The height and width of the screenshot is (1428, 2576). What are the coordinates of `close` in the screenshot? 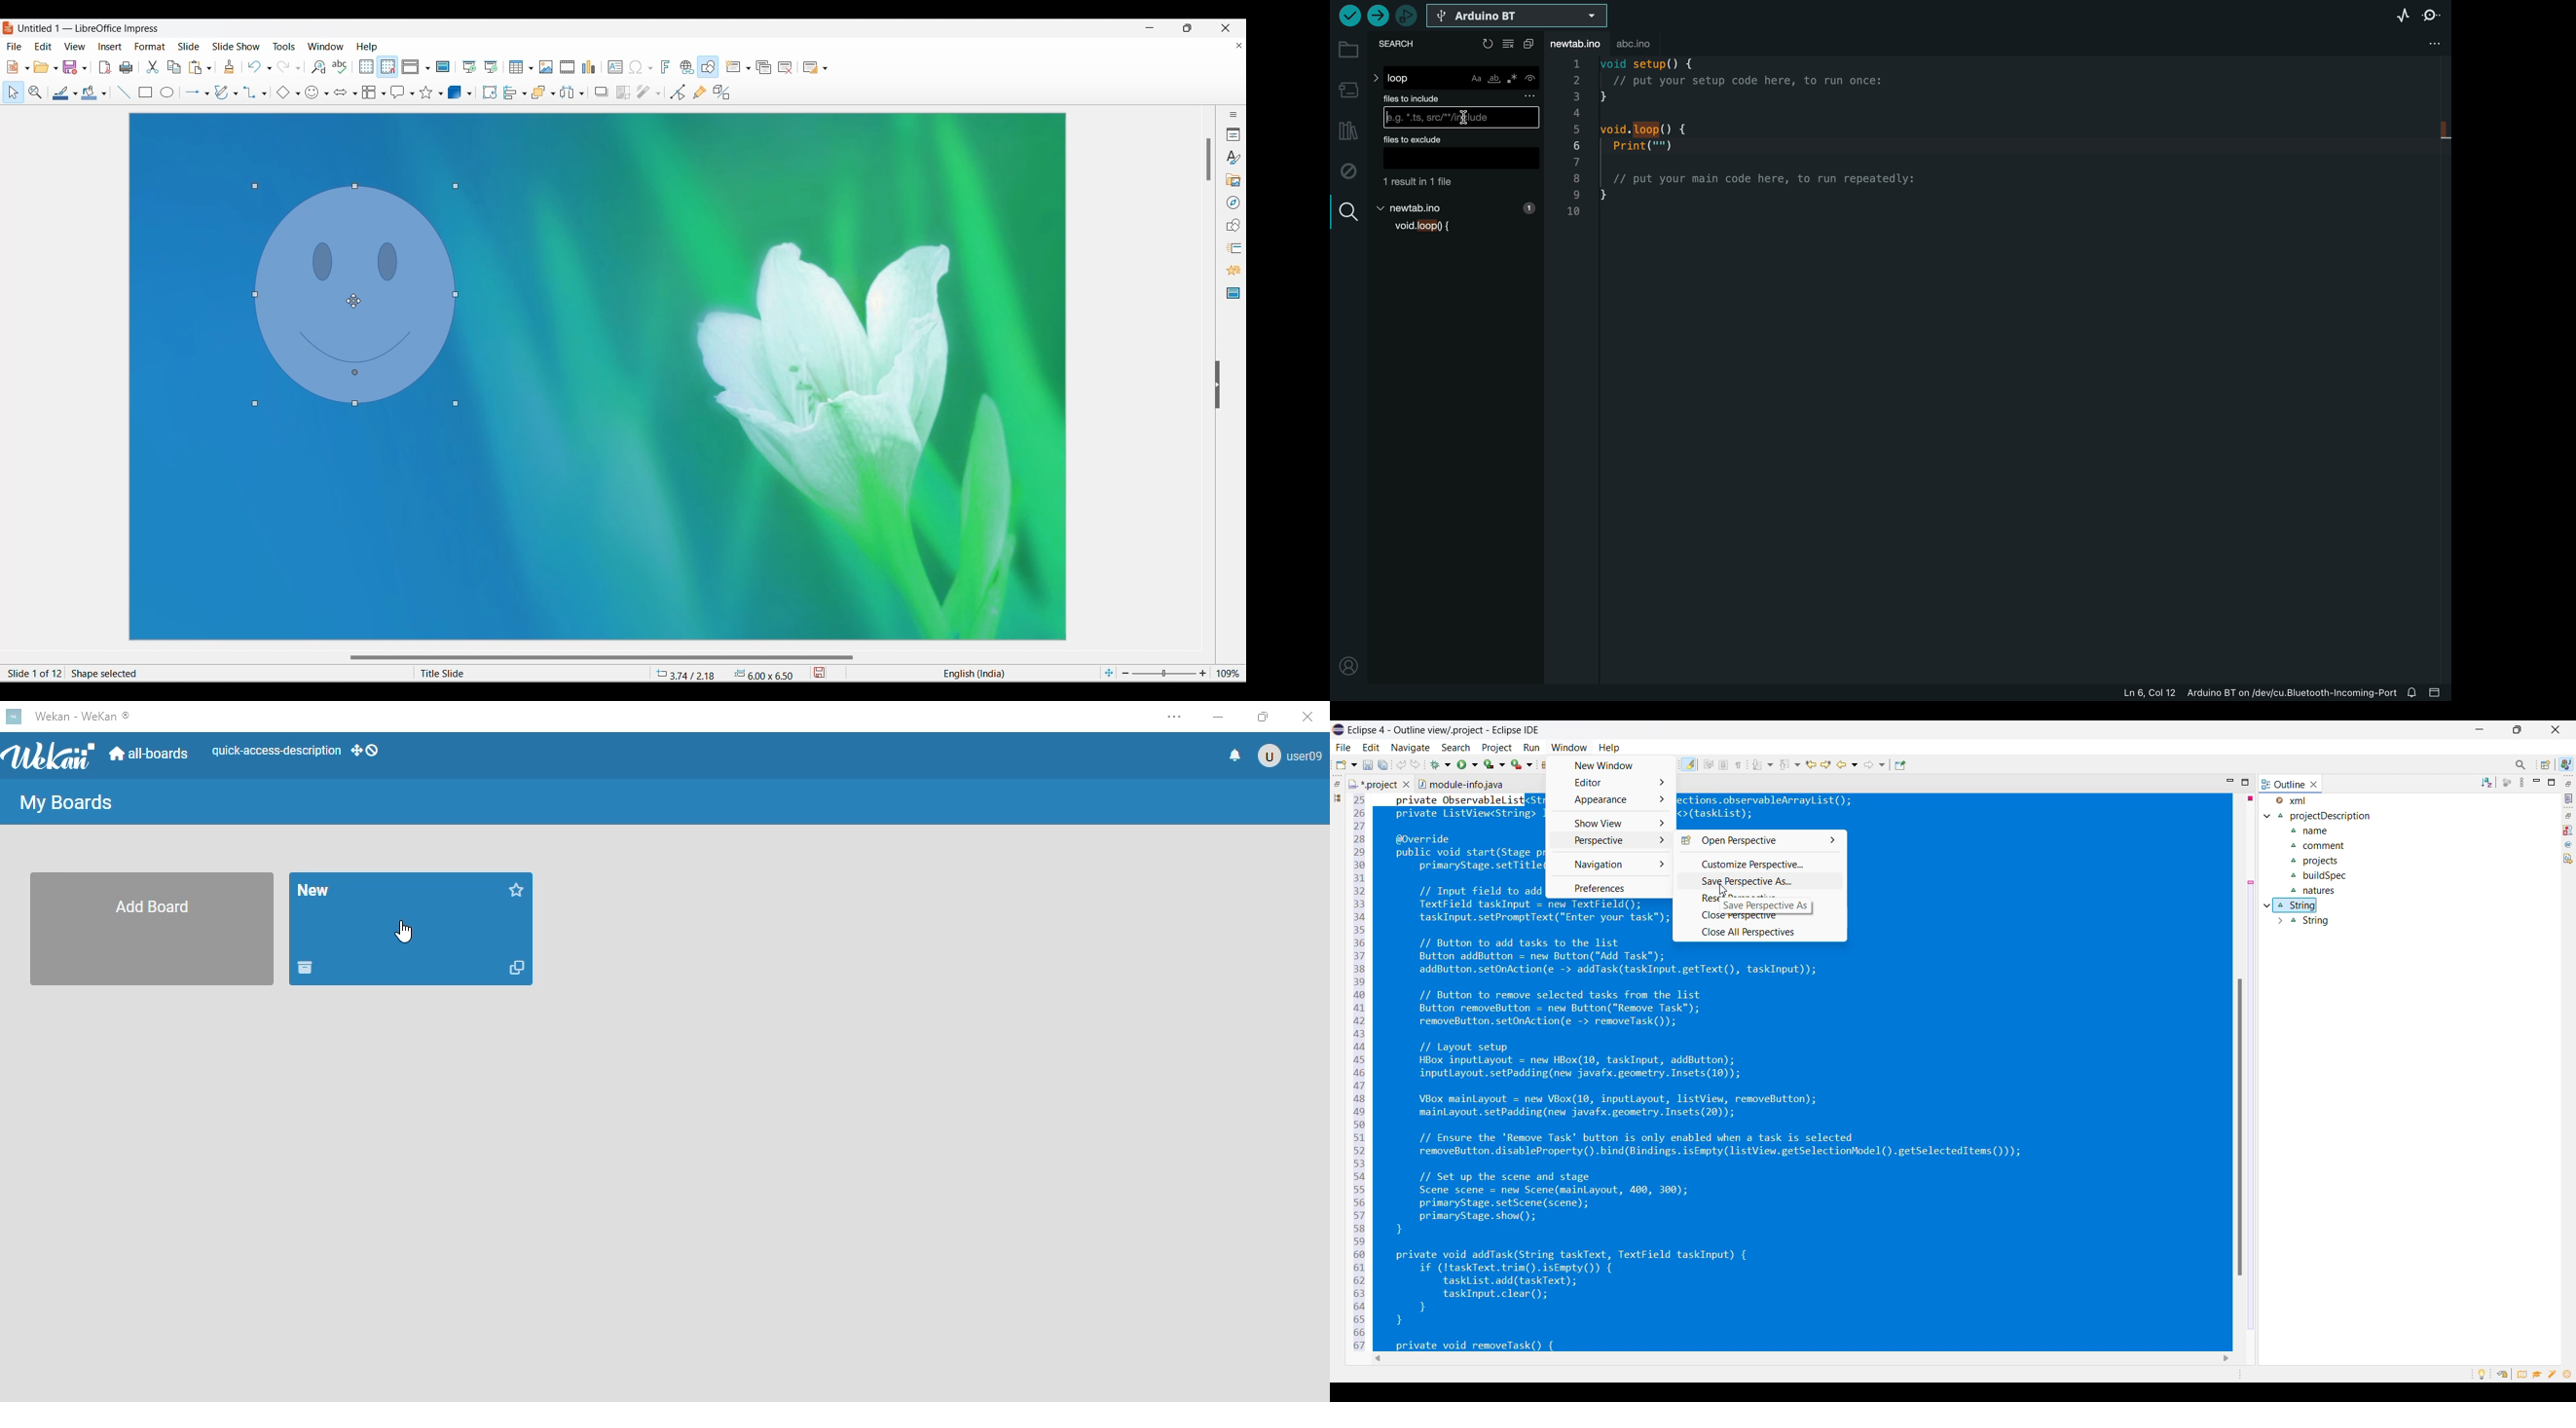 It's located at (1300, 717).